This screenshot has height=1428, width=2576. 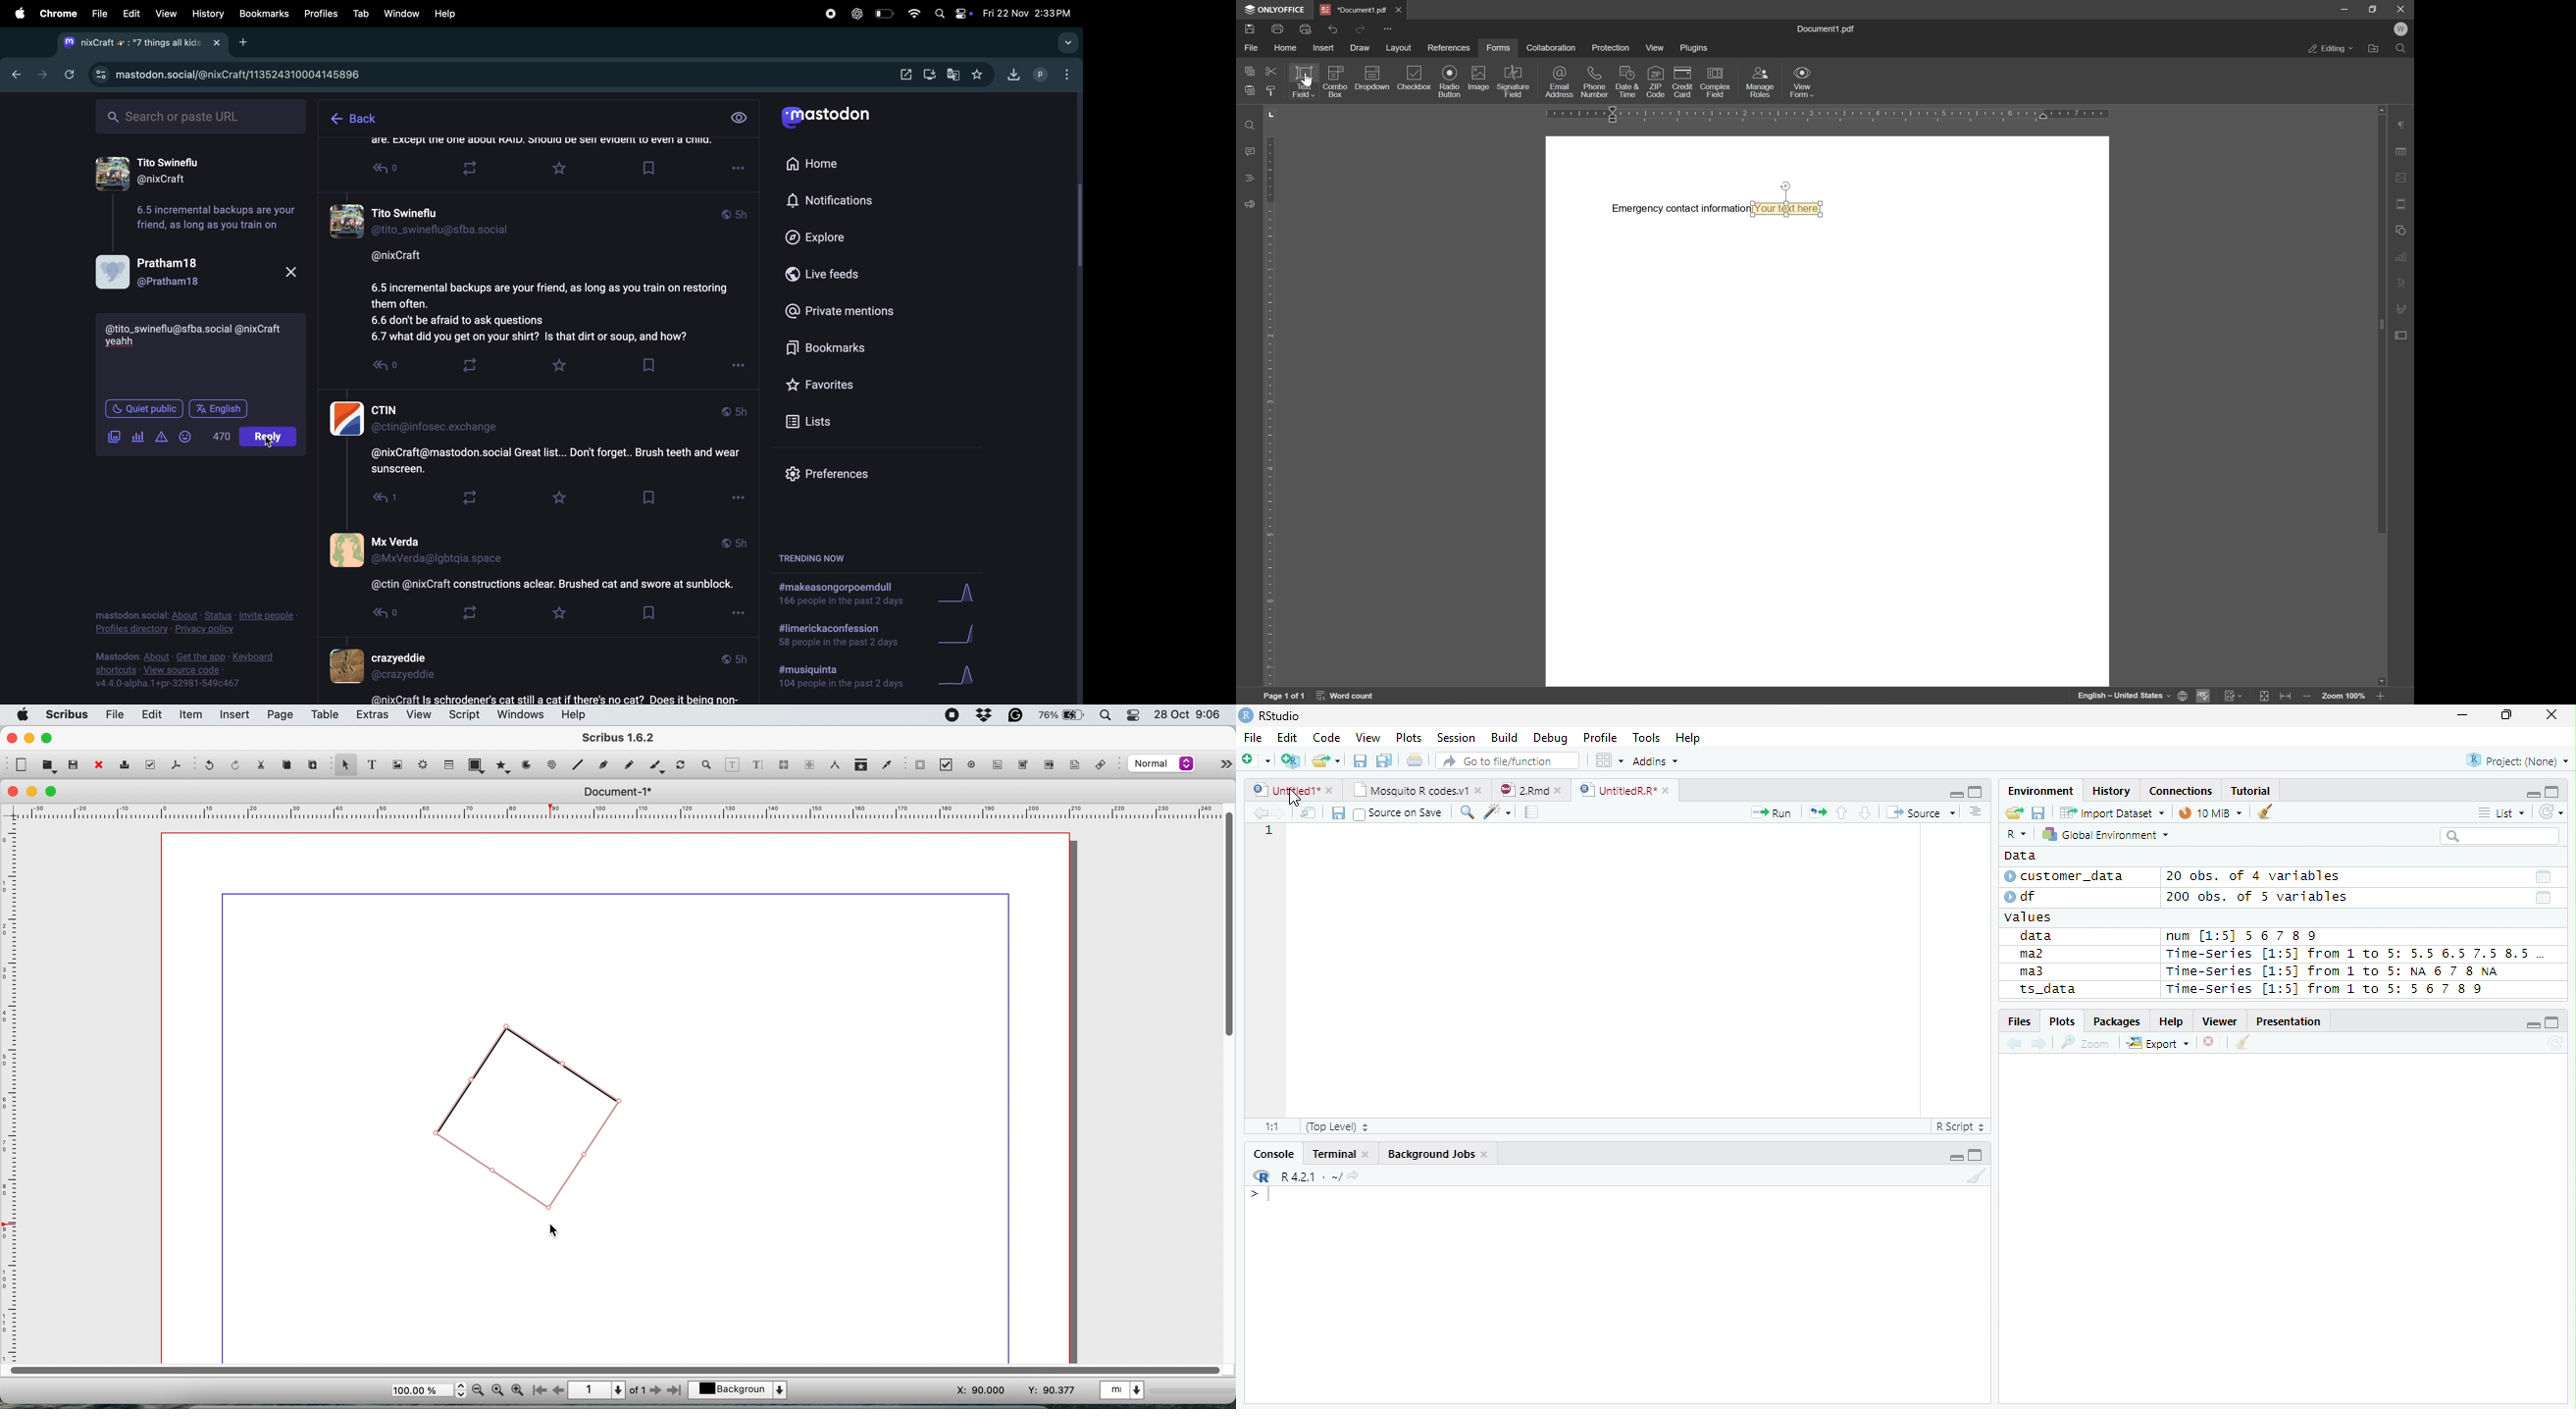 I want to click on Maximize, so click(x=1975, y=791).